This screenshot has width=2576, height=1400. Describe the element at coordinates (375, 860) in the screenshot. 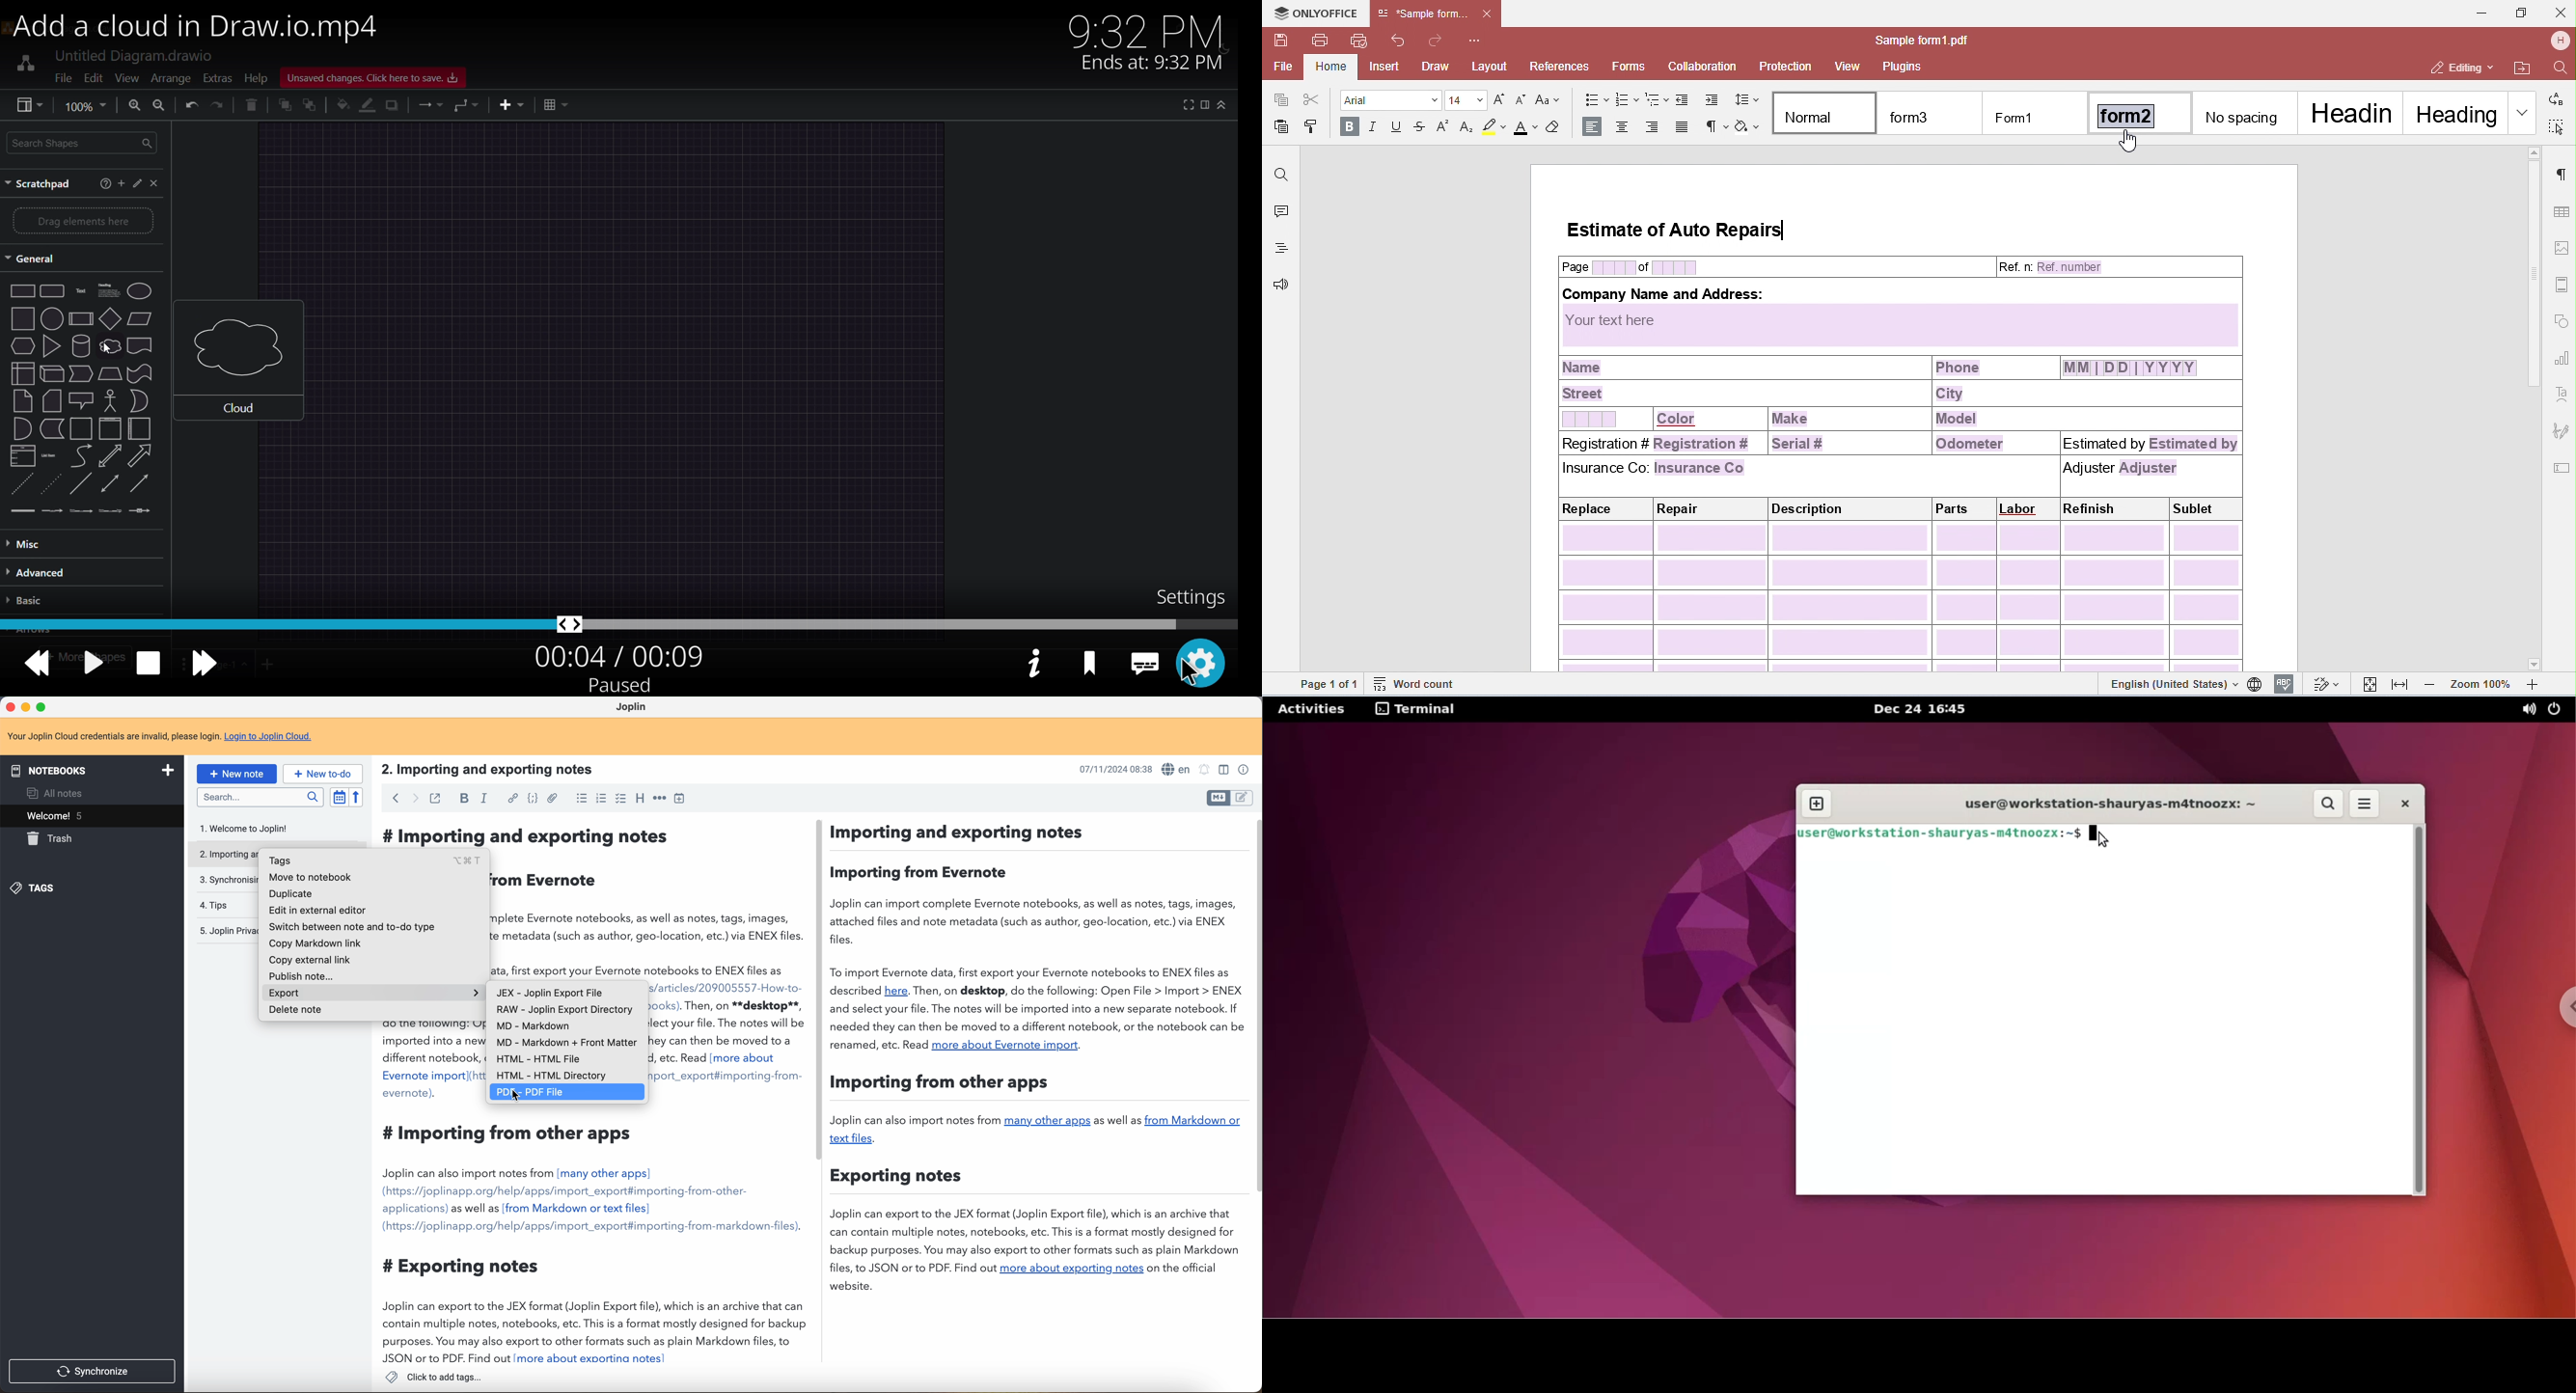

I see `tags` at that location.